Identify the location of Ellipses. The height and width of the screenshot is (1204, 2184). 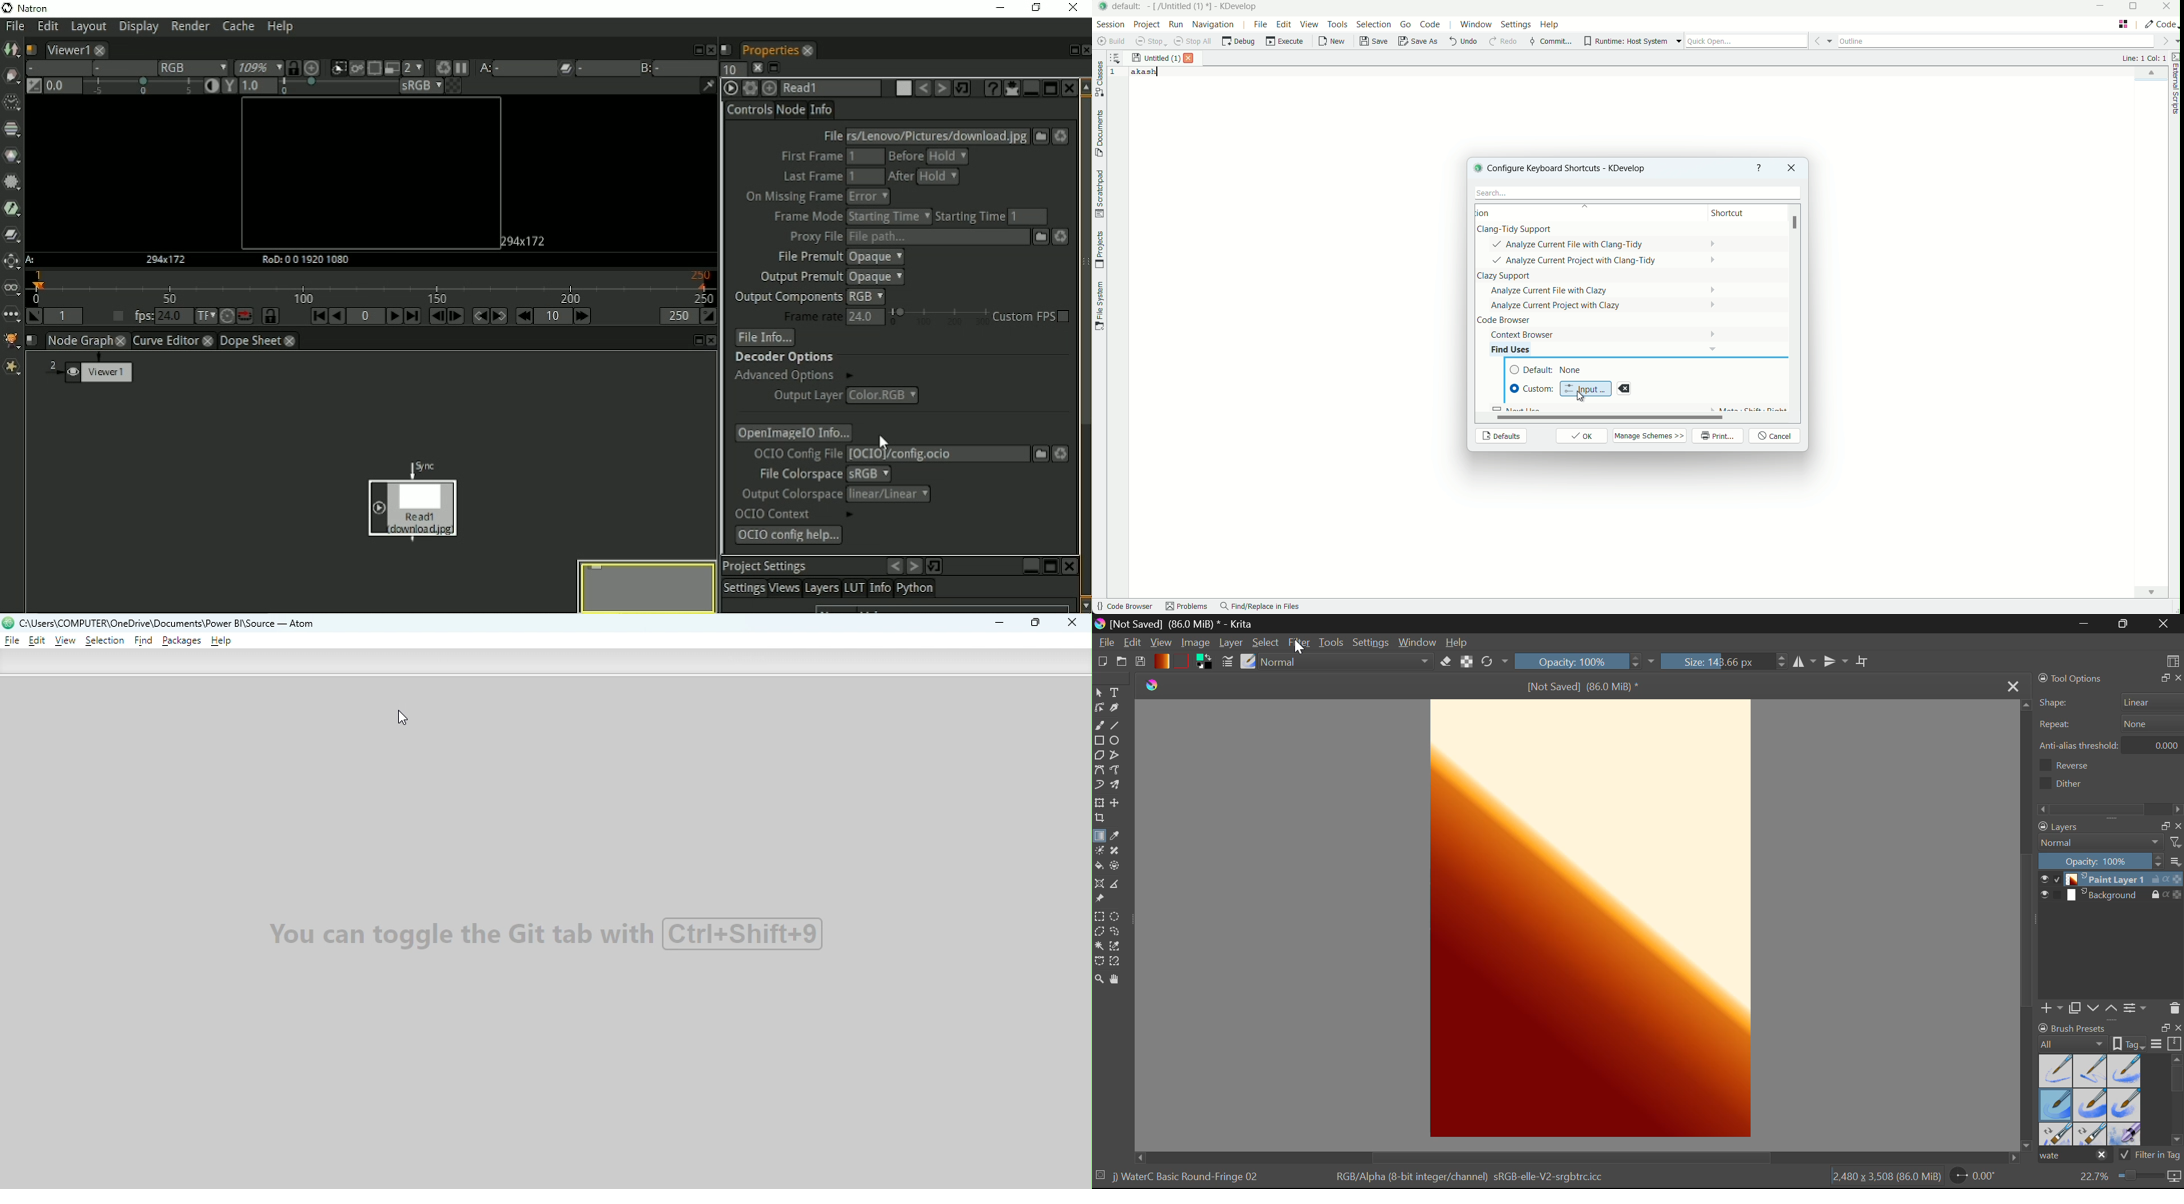
(1119, 741).